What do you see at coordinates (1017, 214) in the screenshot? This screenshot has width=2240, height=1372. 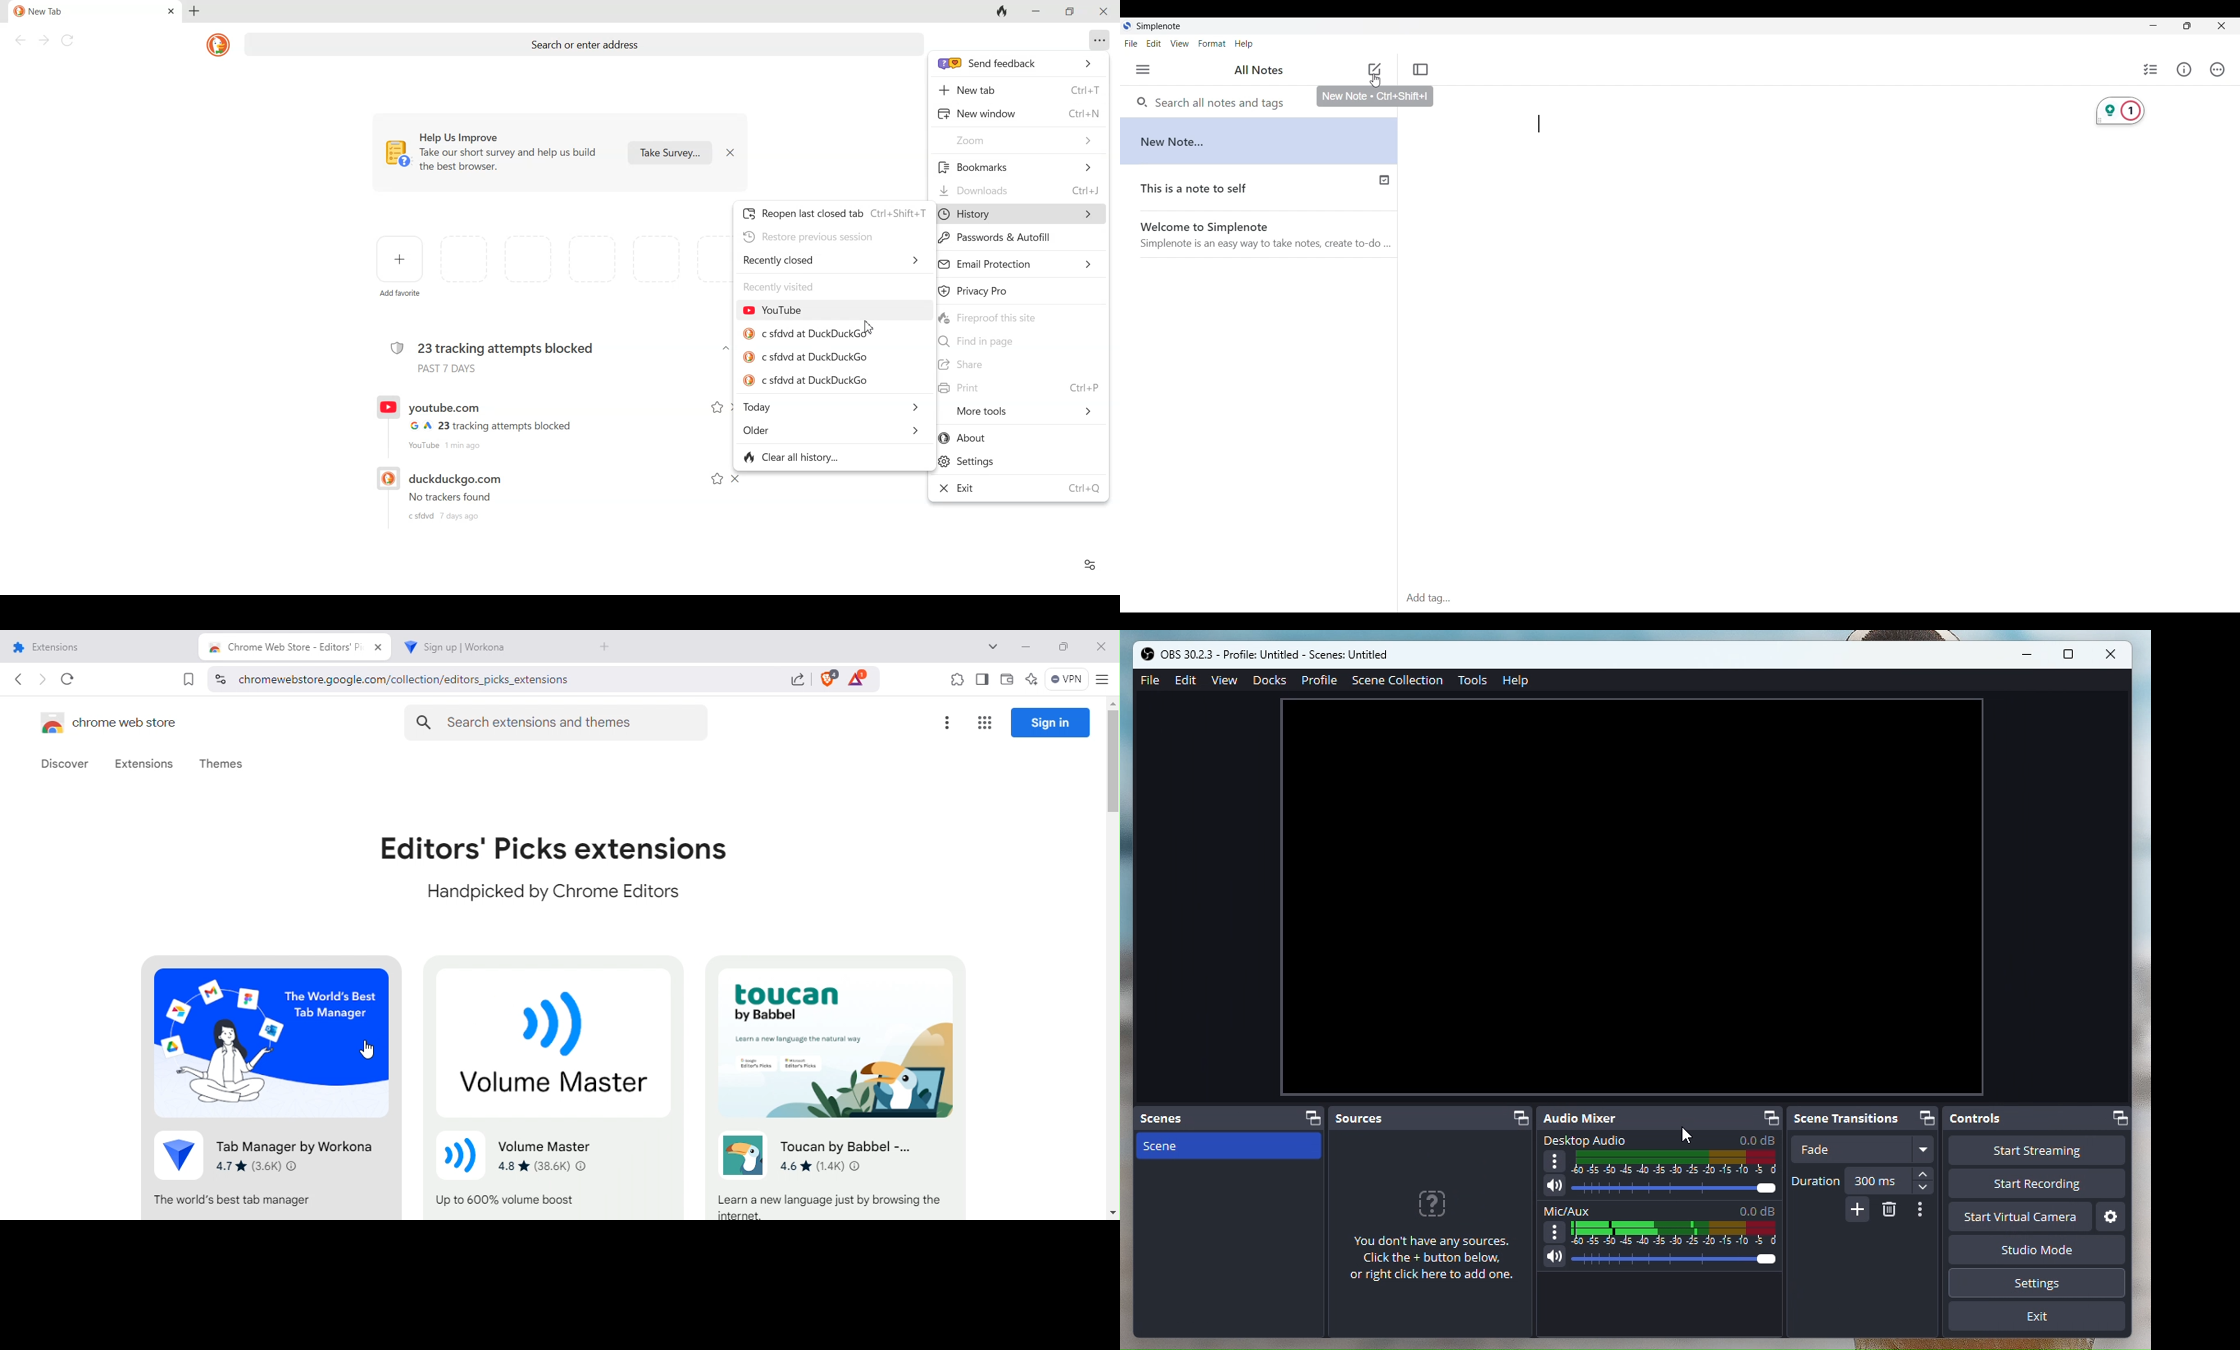 I see `History` at bounding box center [1017, 214].